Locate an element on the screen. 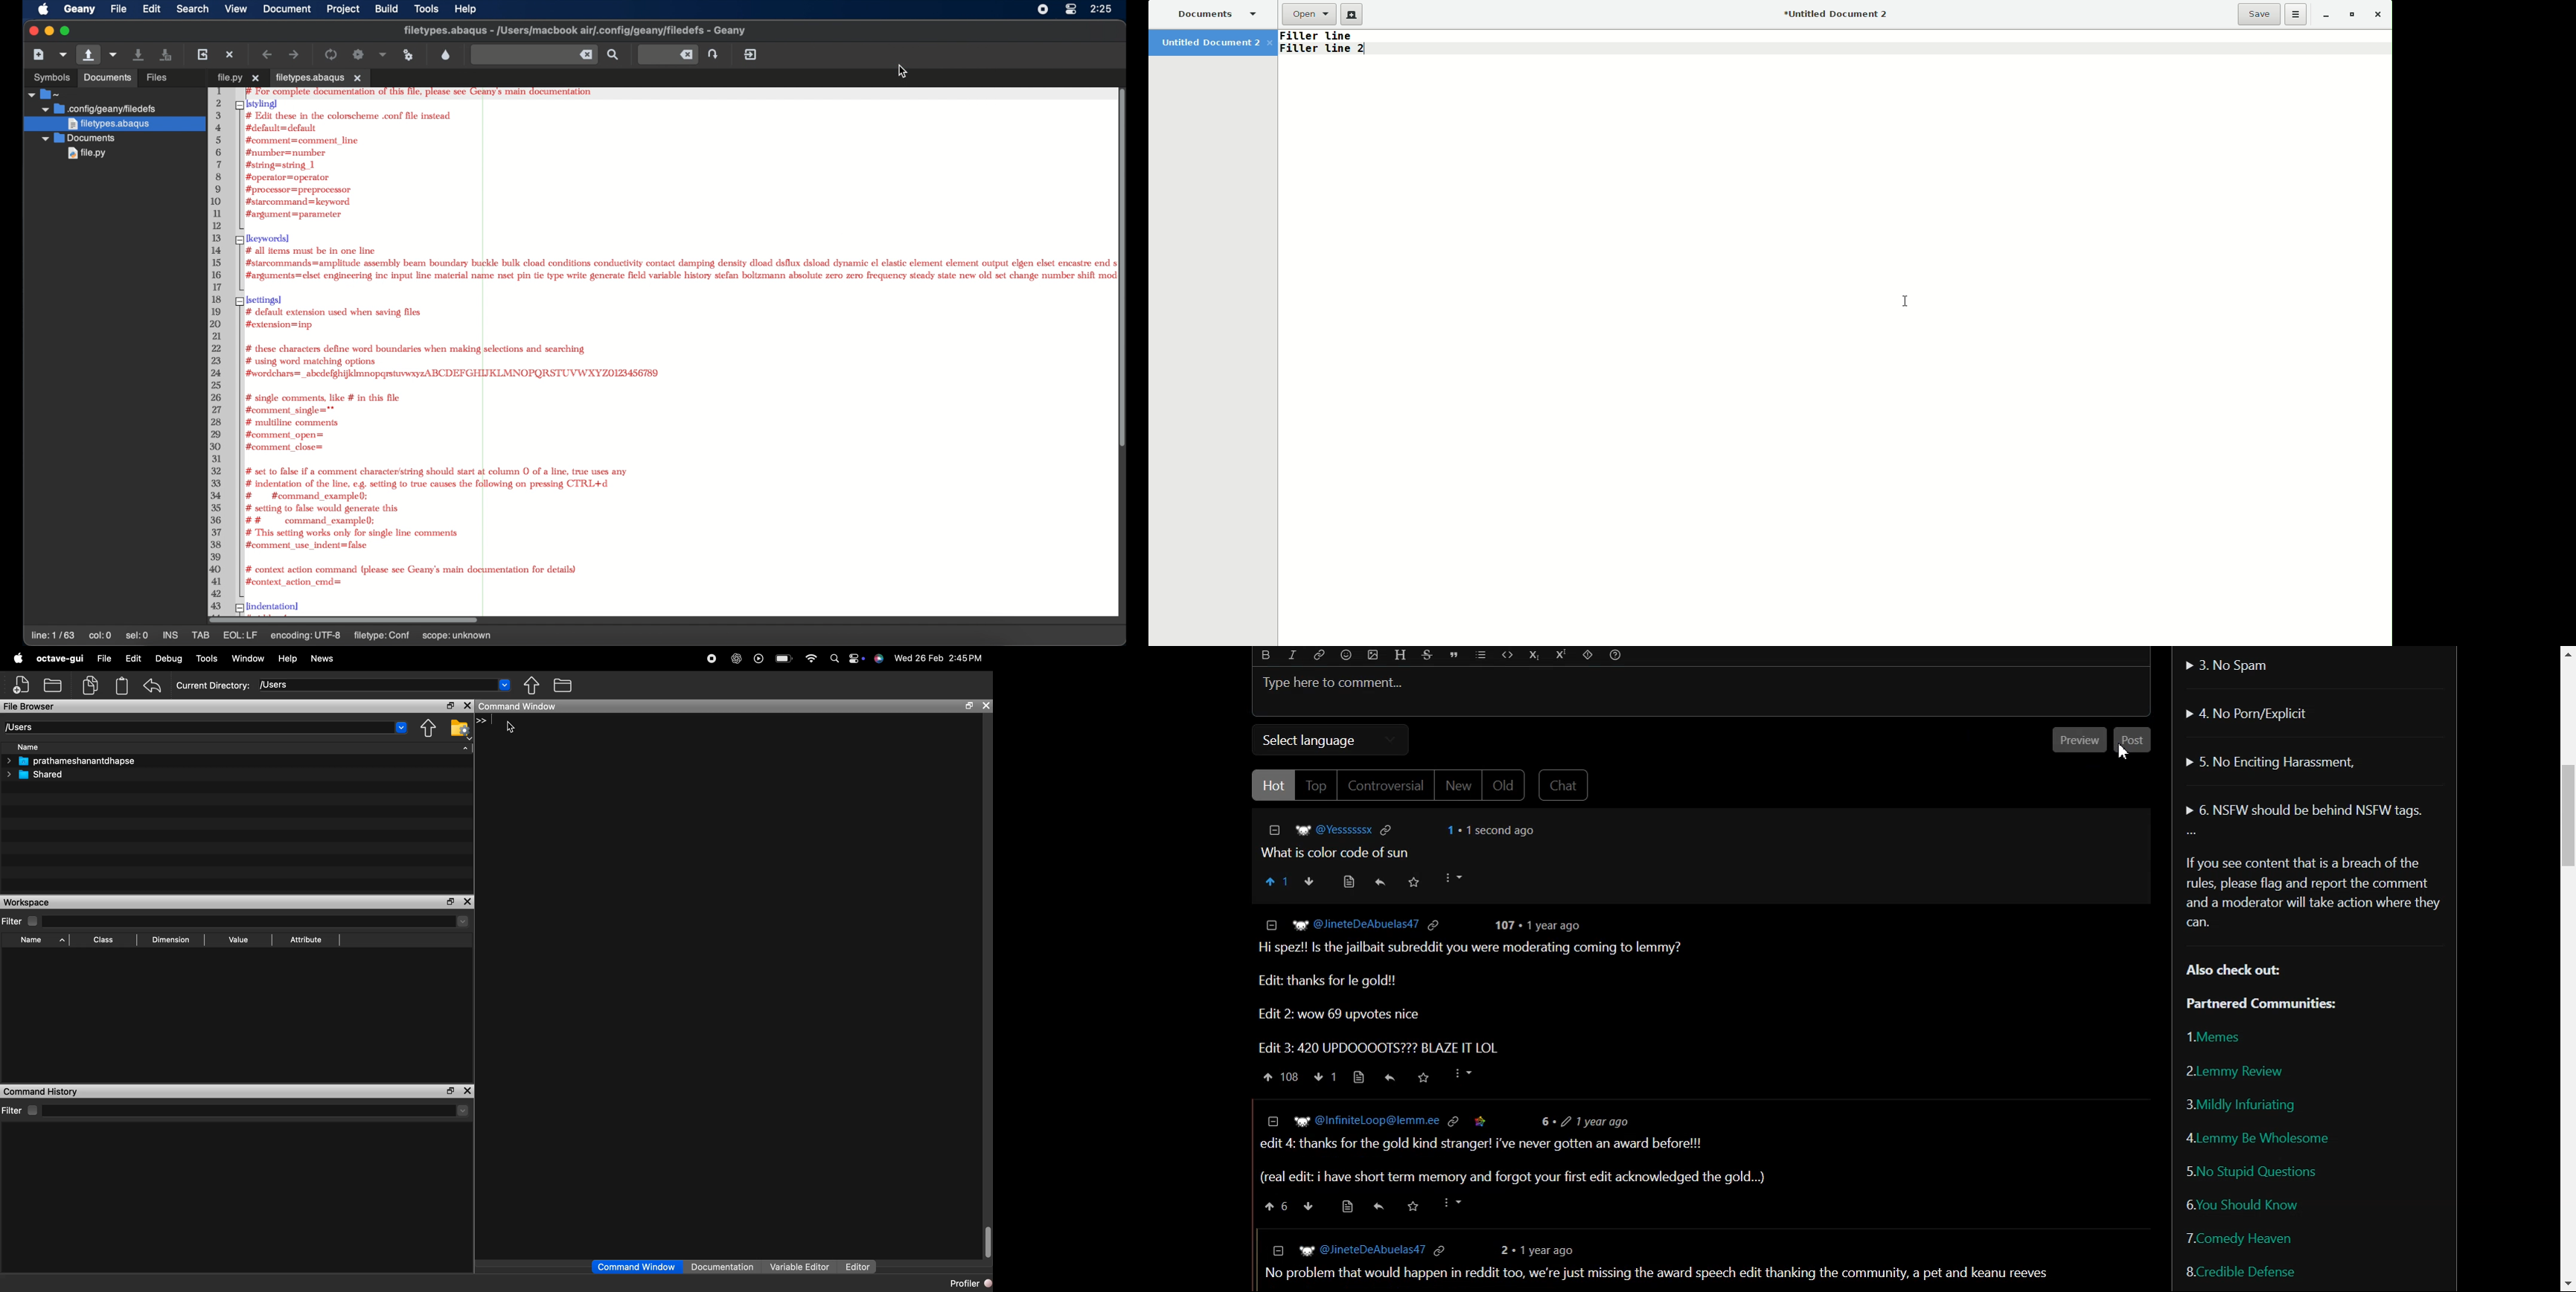  maximise is located at coordinates (447, 704).